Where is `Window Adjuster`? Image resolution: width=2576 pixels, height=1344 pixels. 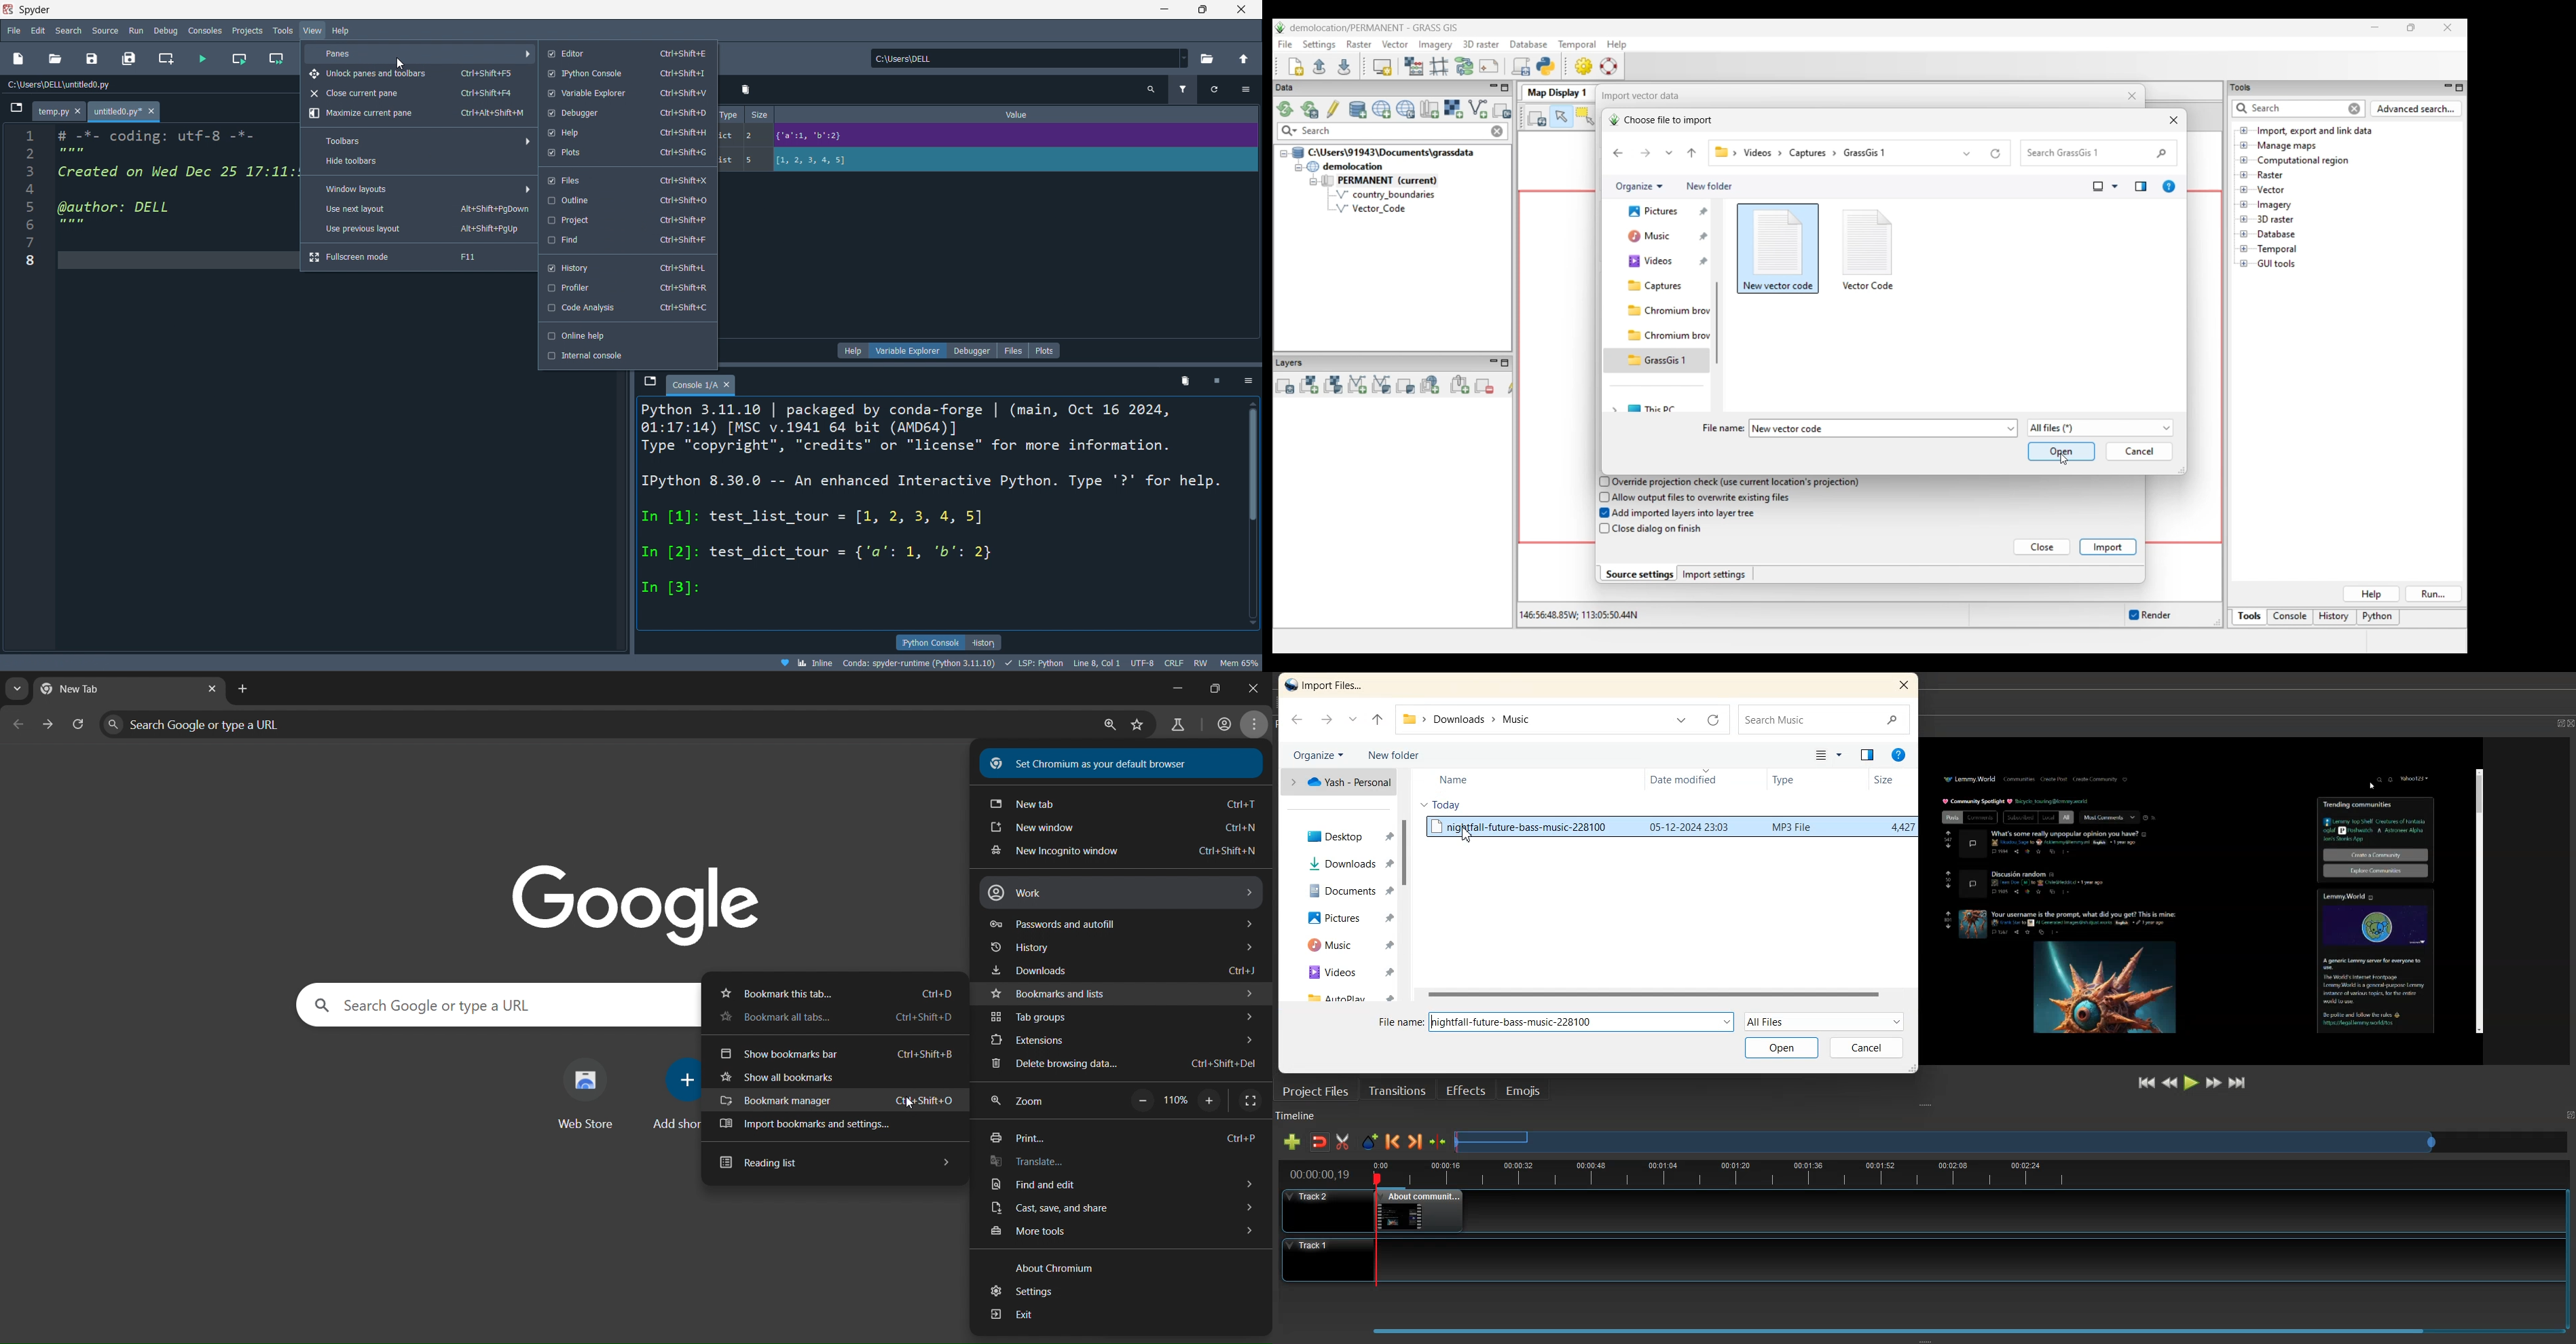
Window Adjuster is located at coordinates (1926, 1339).